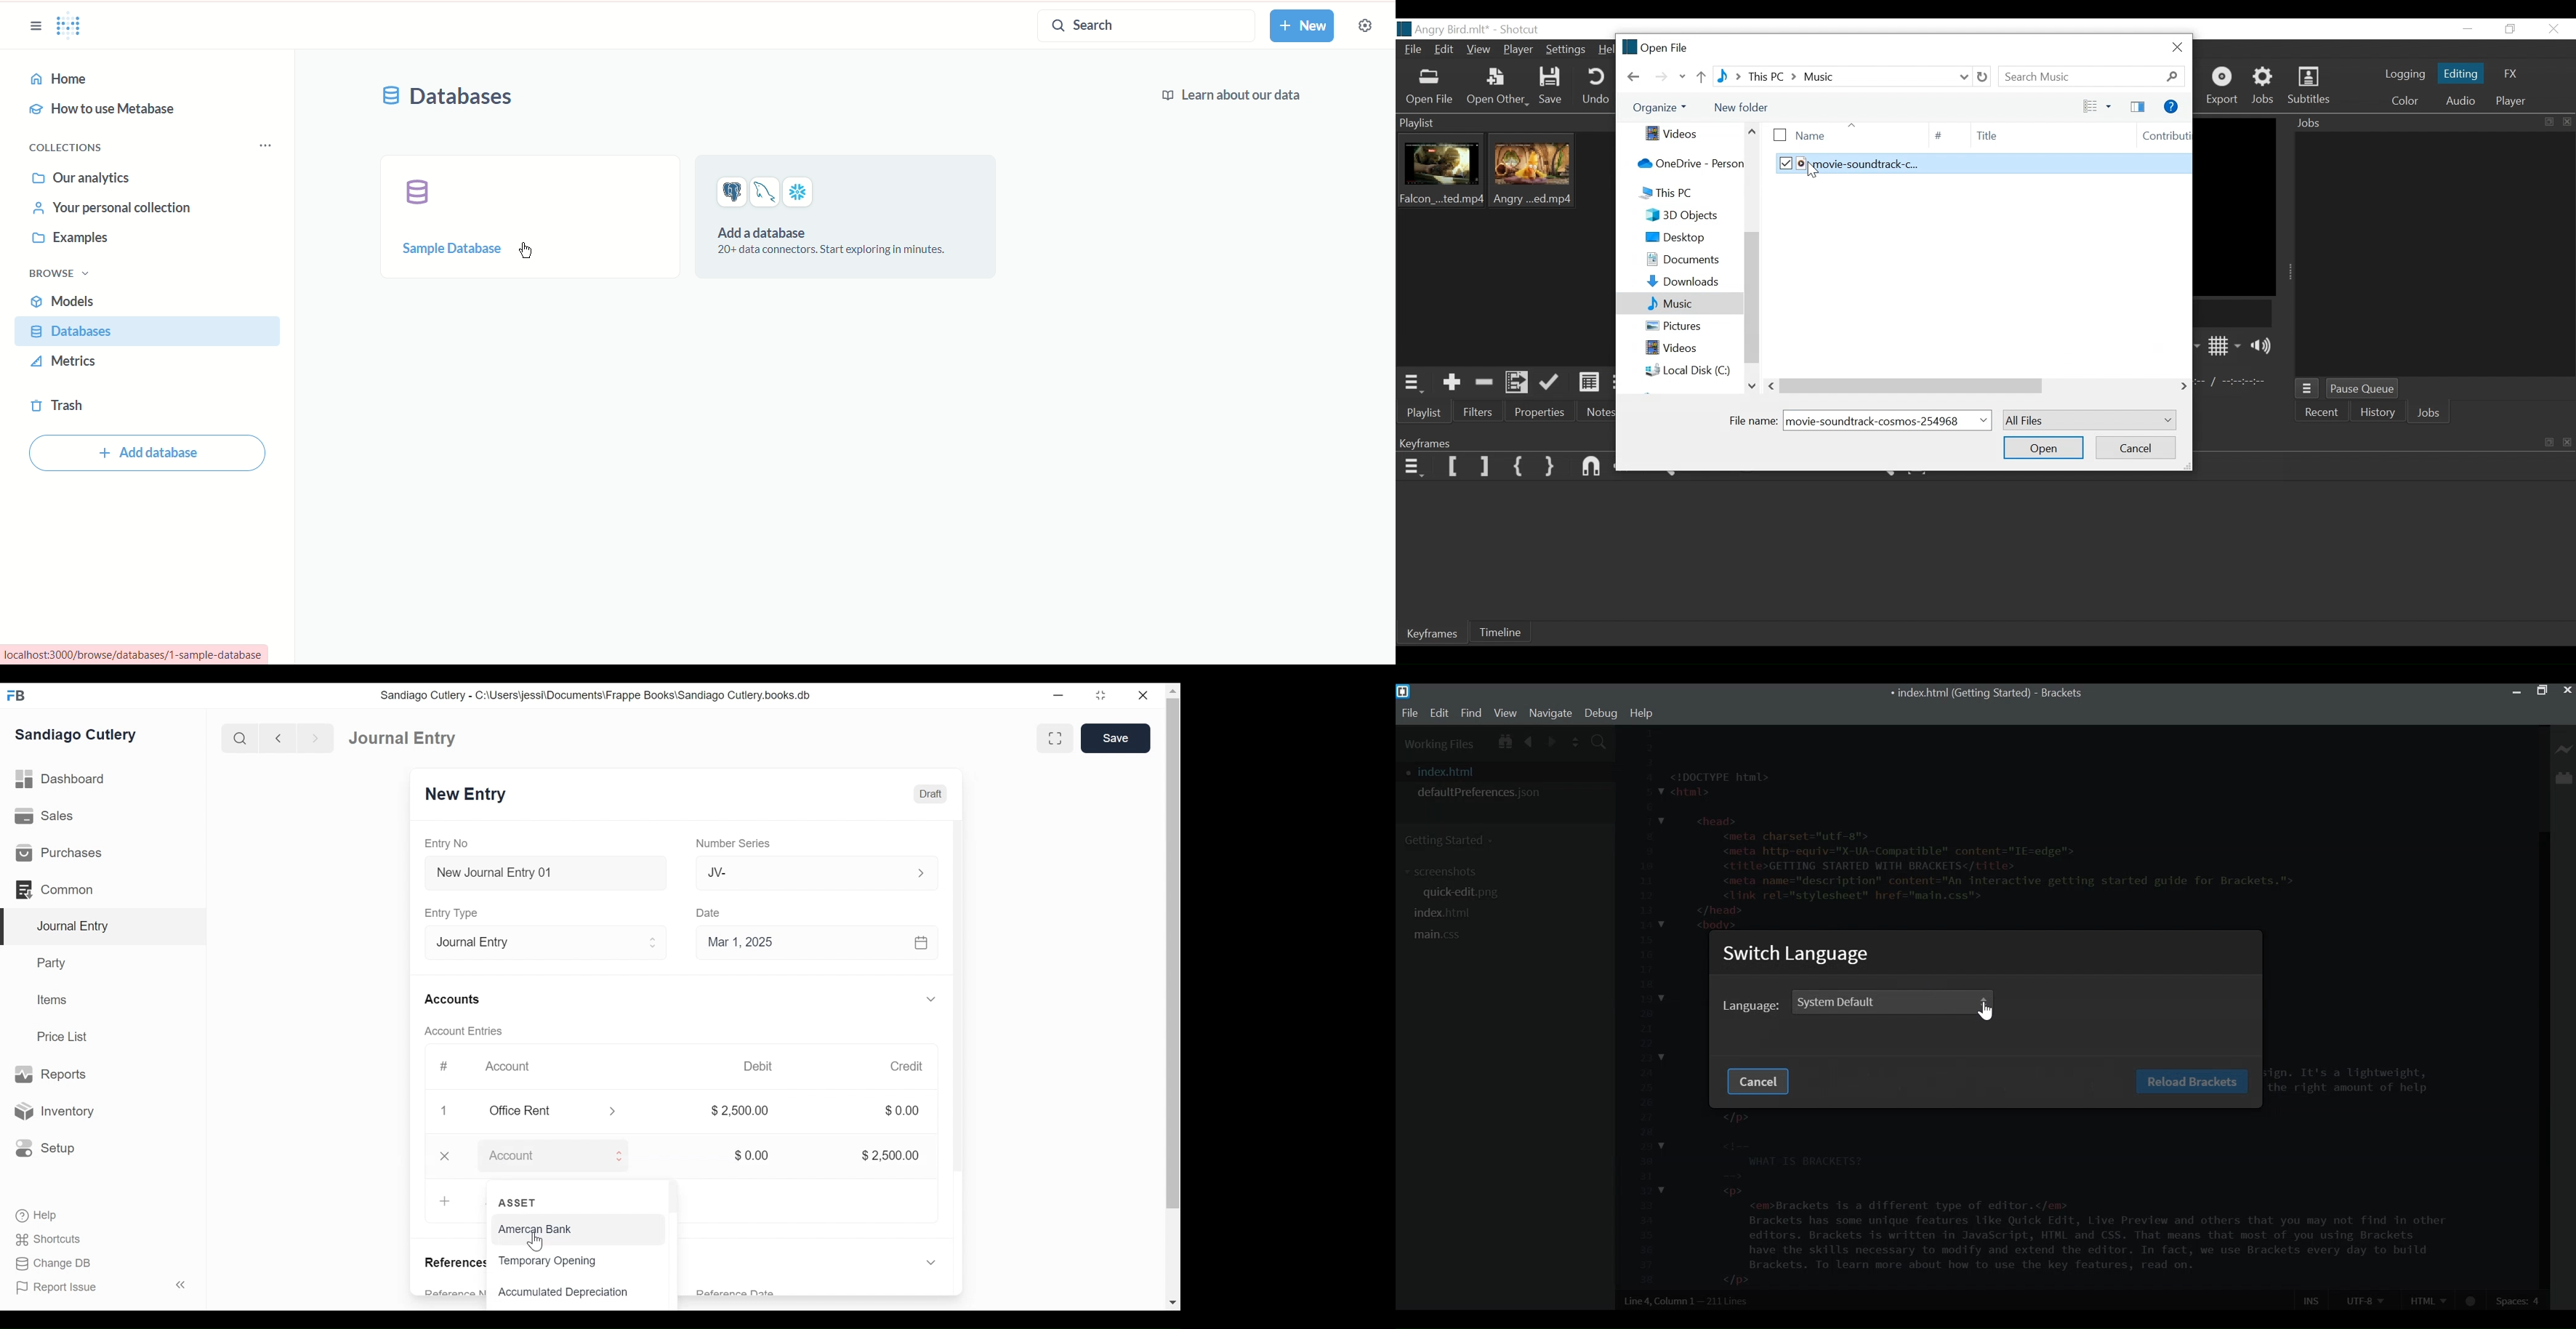 Image resolution: width=2576 pixels, height=1344 pixels. Describe the element at coordinates (2365, 1299) in the screenshot. I see `UTF-8` at that location.